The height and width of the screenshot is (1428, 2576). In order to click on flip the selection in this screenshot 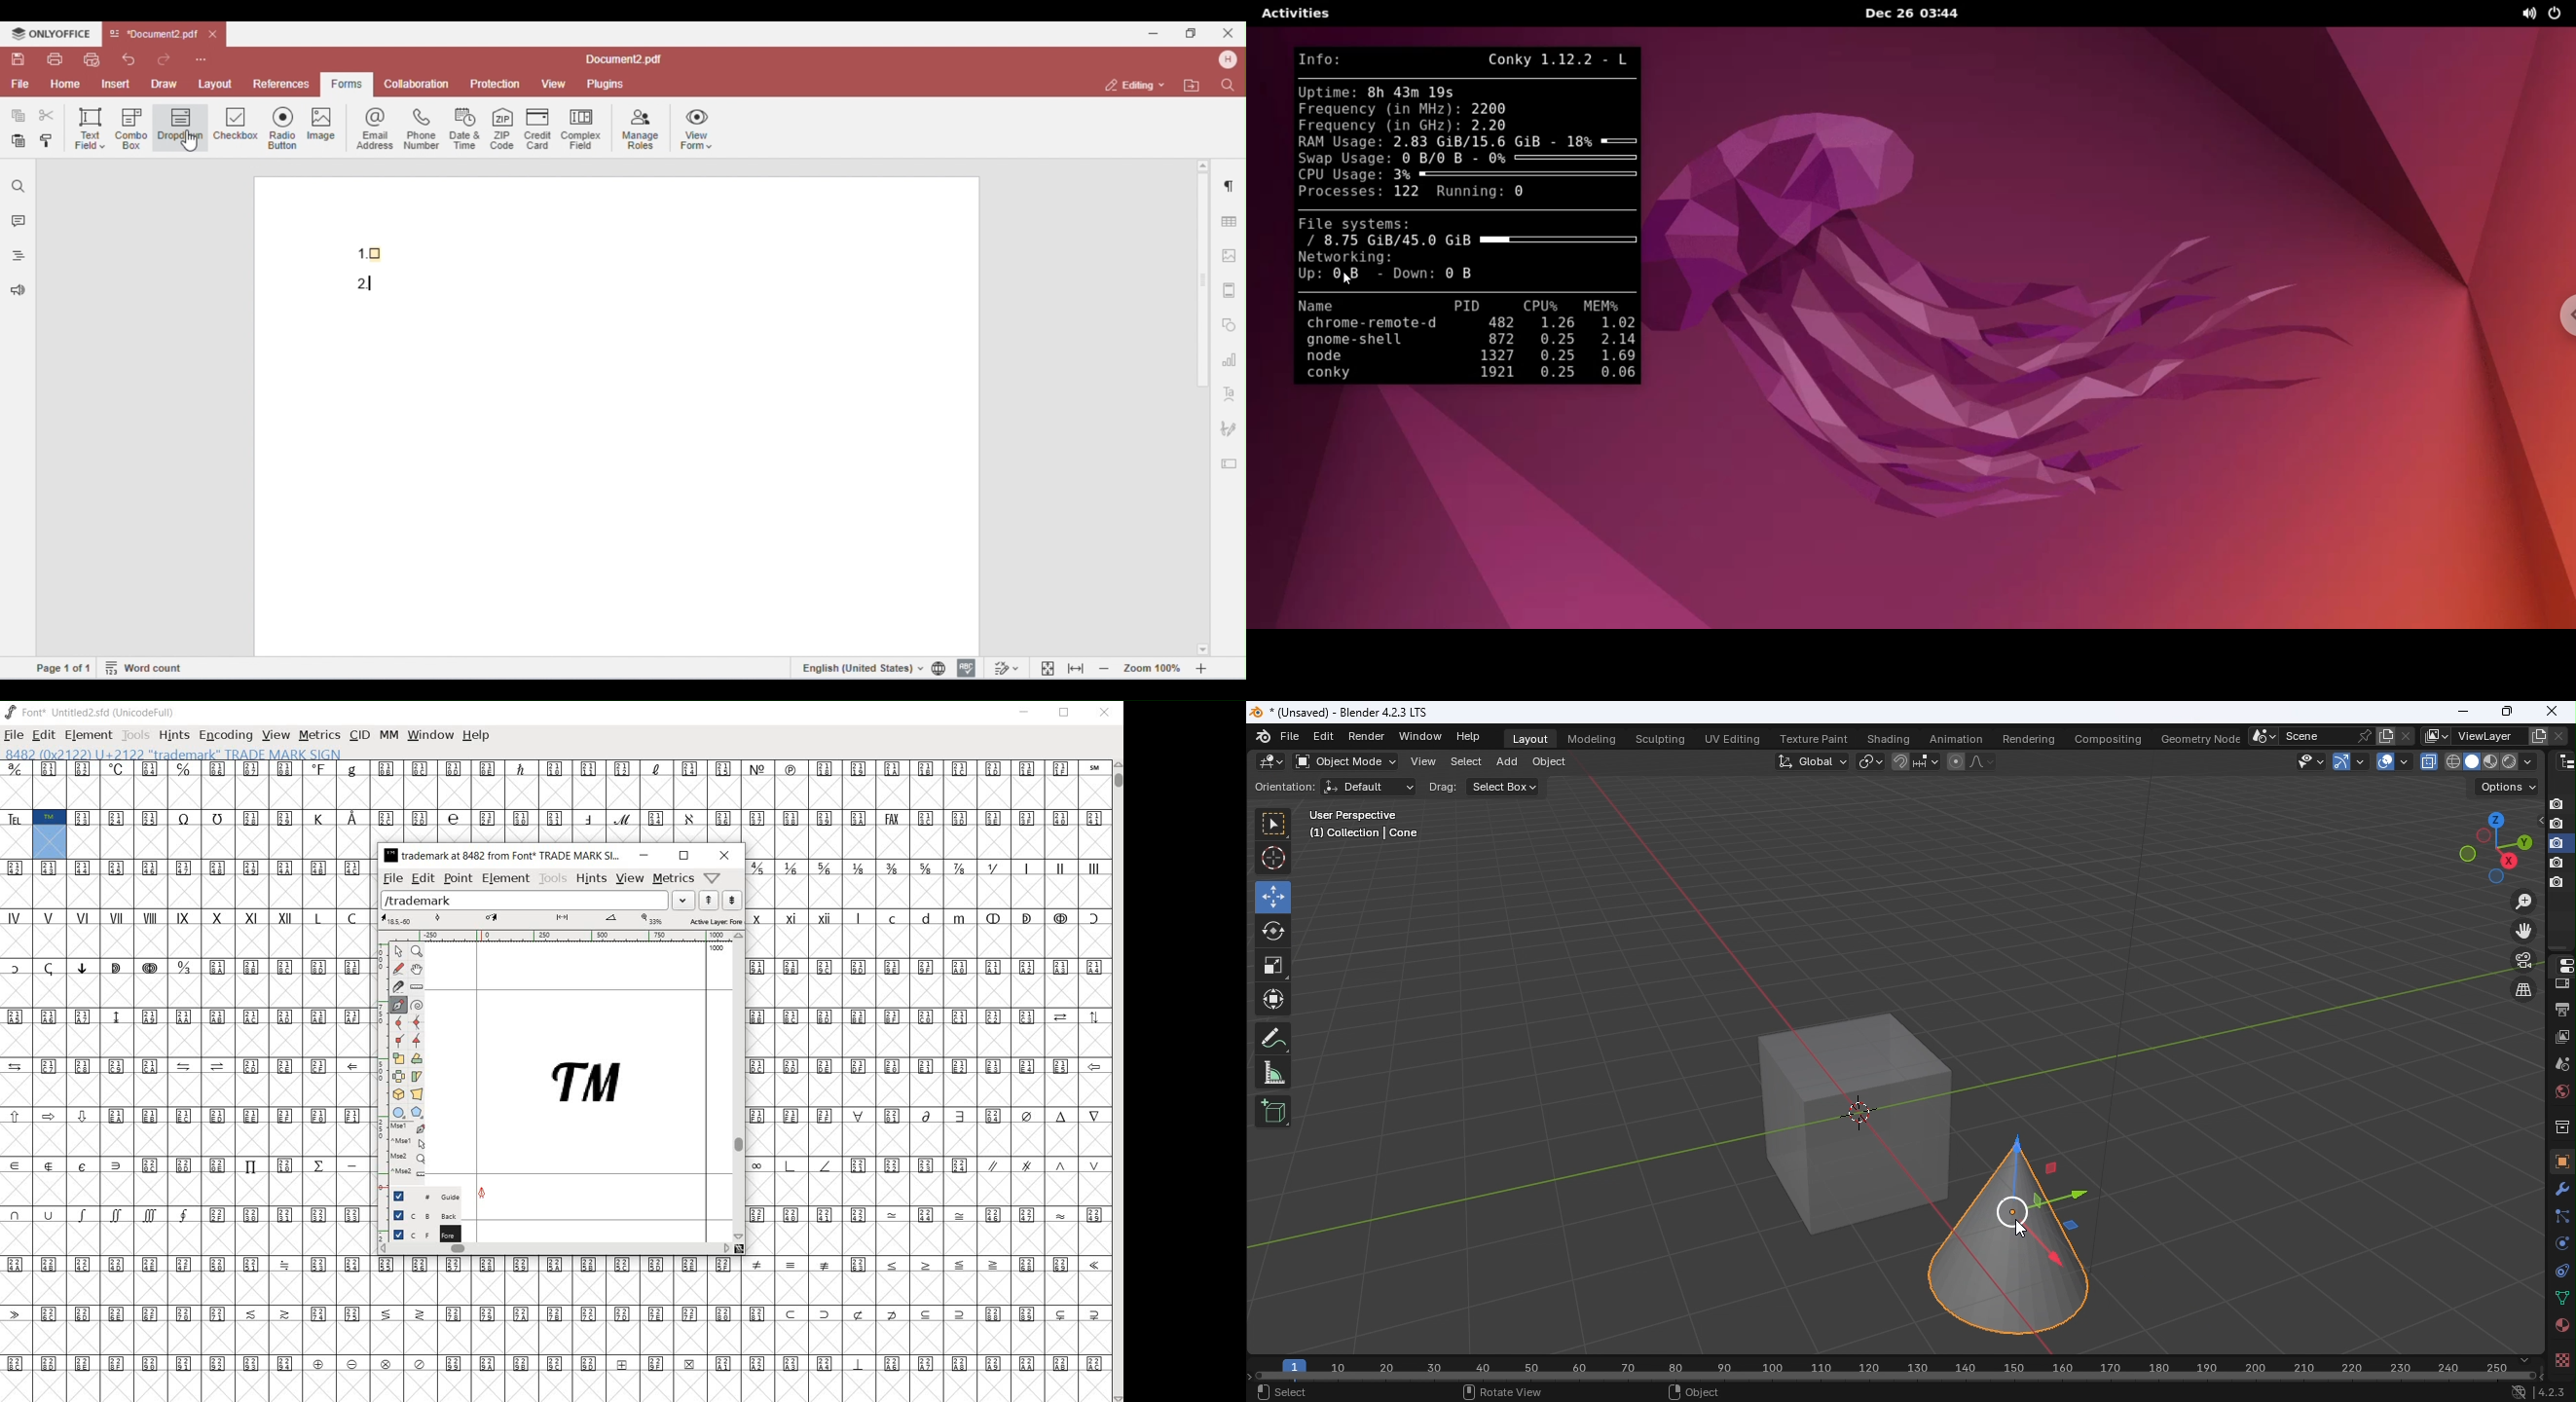, I will do `click(399, 1076)`.